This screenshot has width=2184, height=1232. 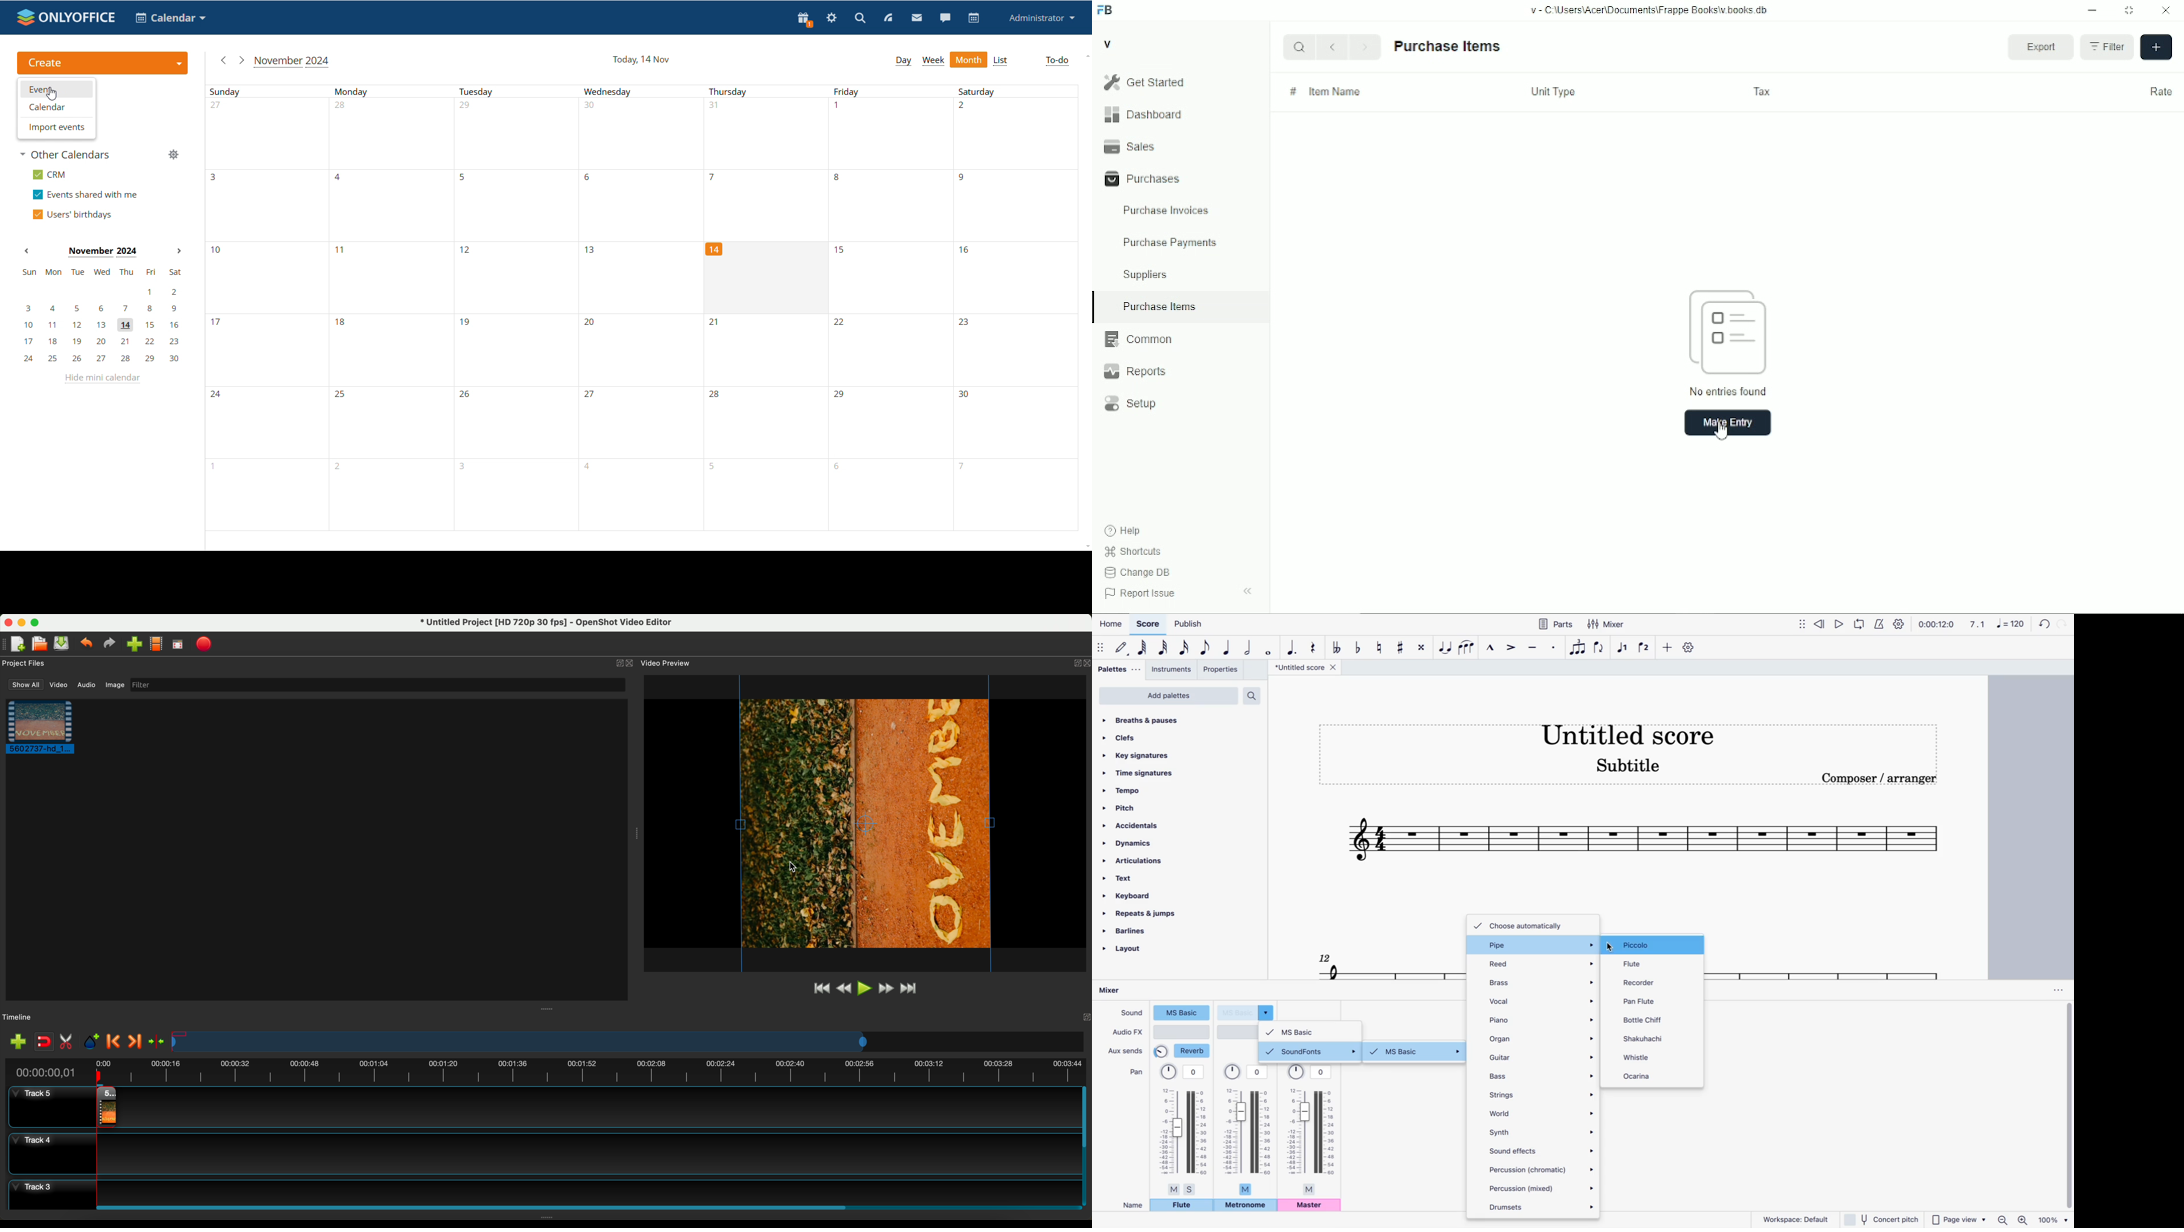 I want to click on purchase items, so click(x=1159, y=307).